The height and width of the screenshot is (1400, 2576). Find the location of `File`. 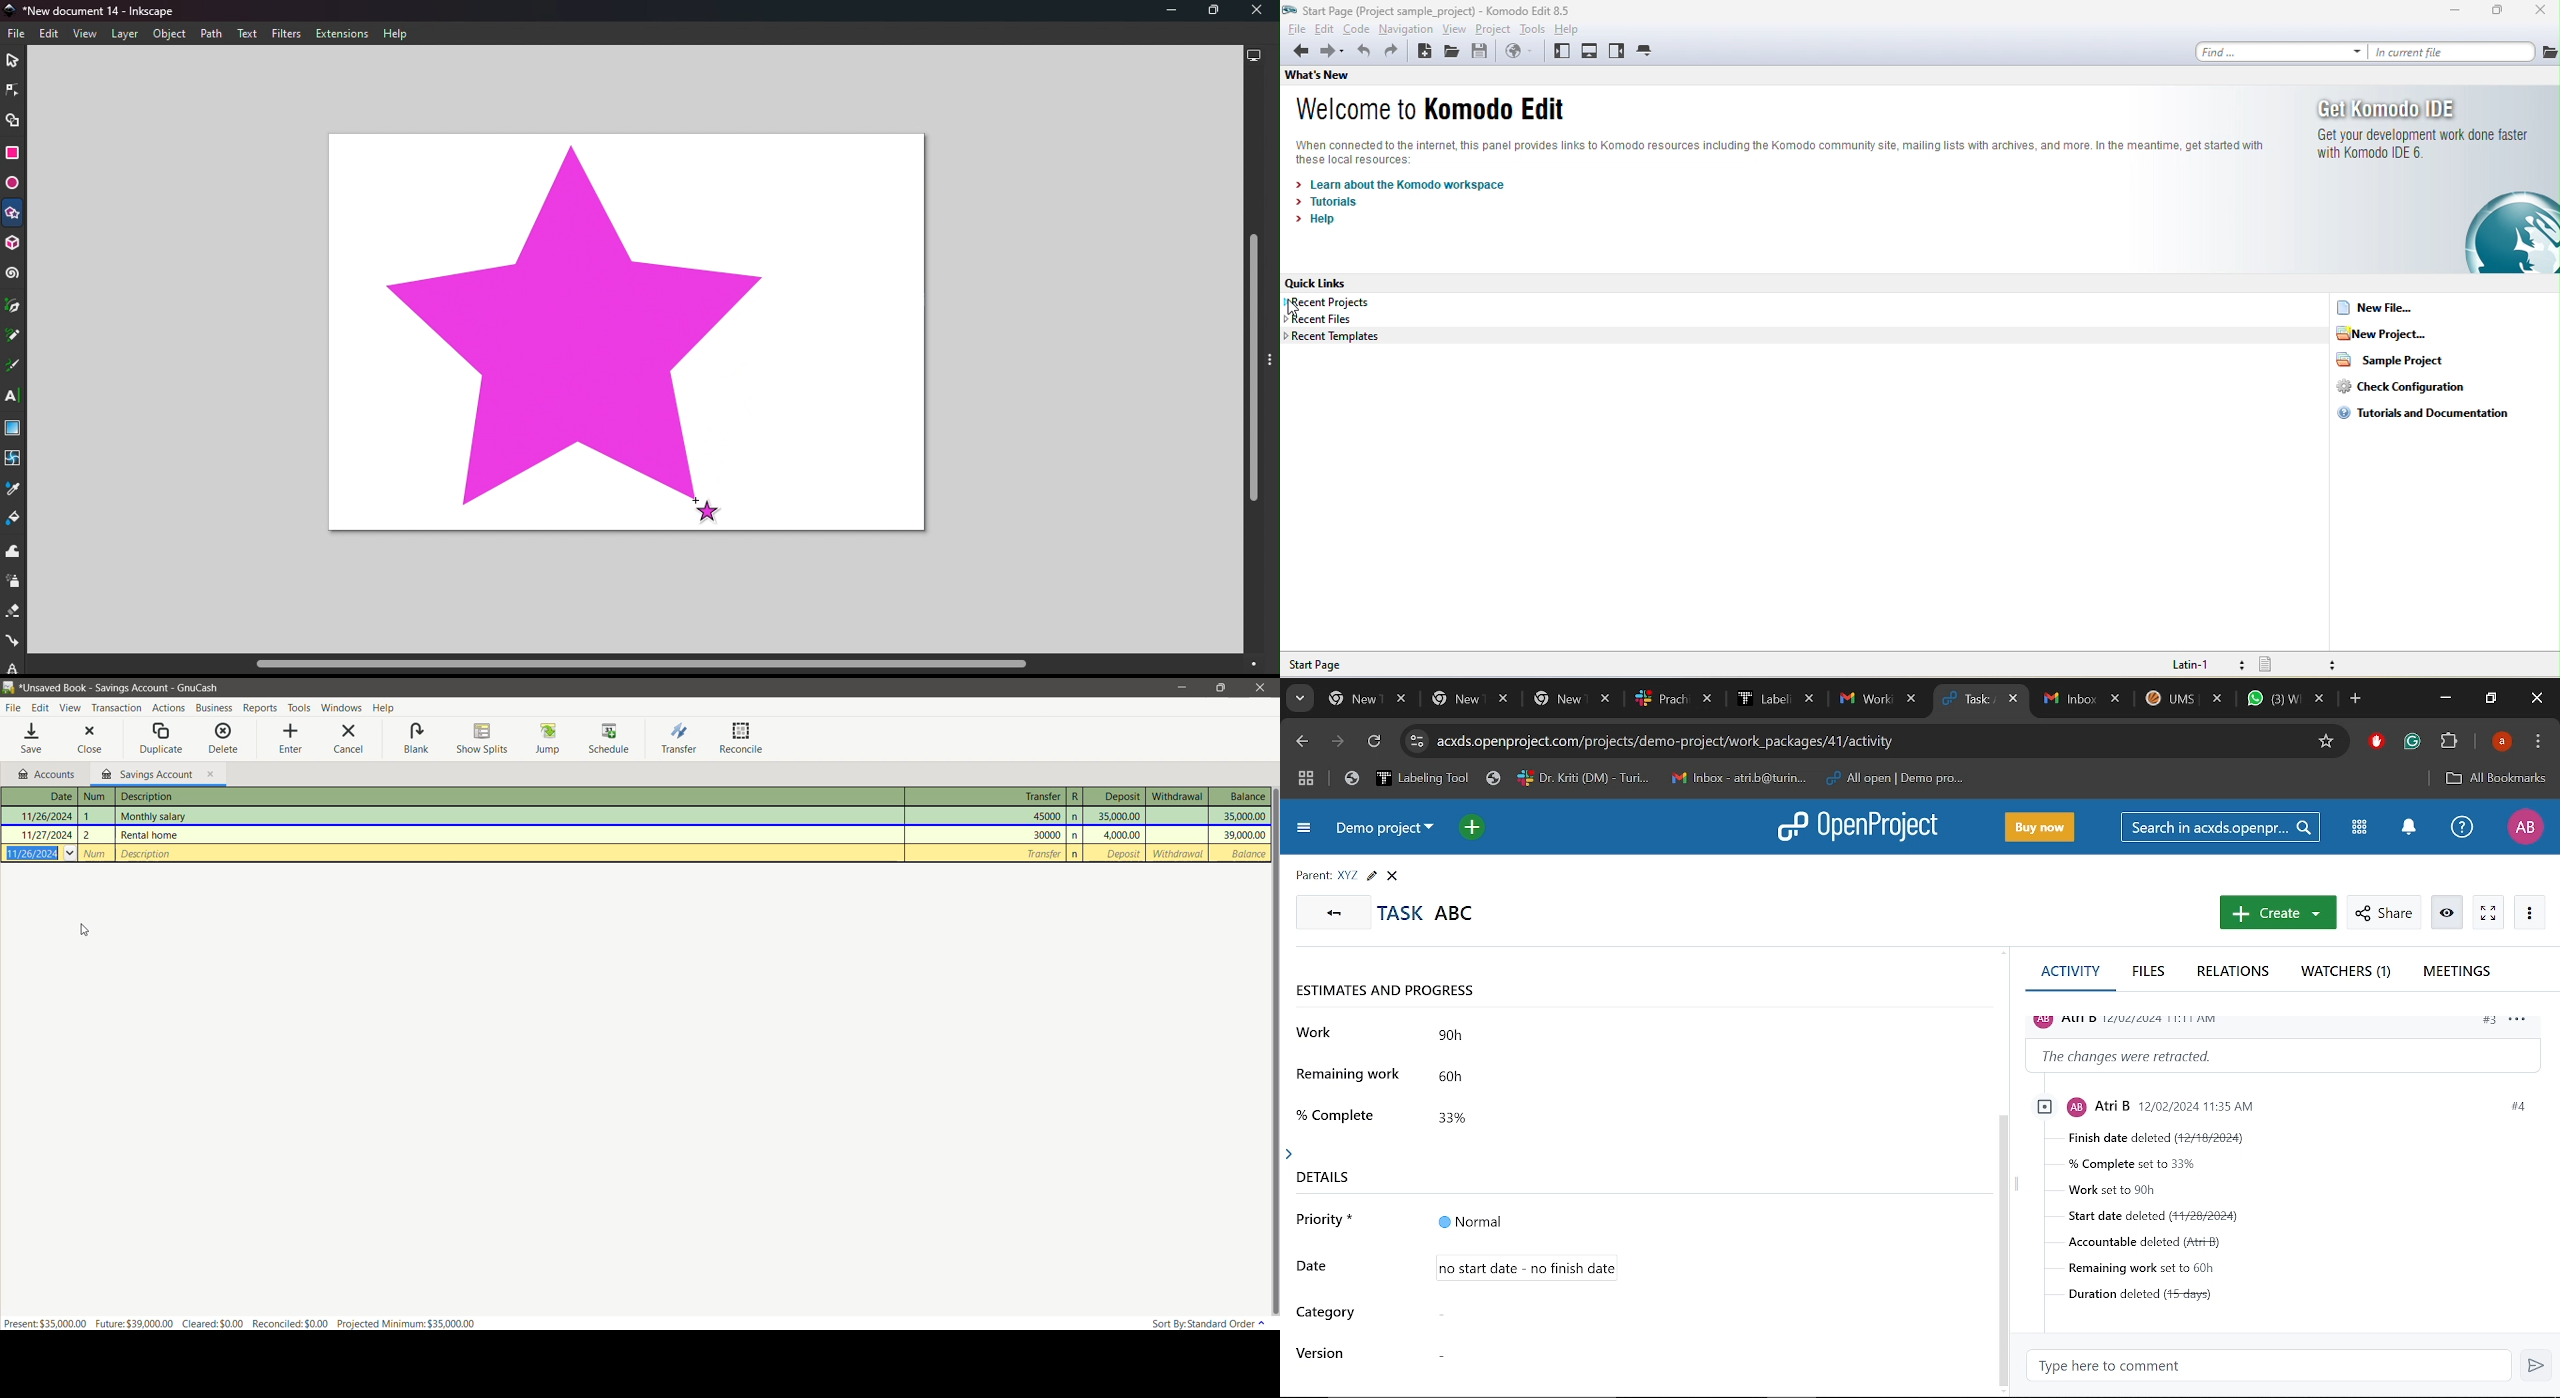

File is located at coordinates (13, 708).